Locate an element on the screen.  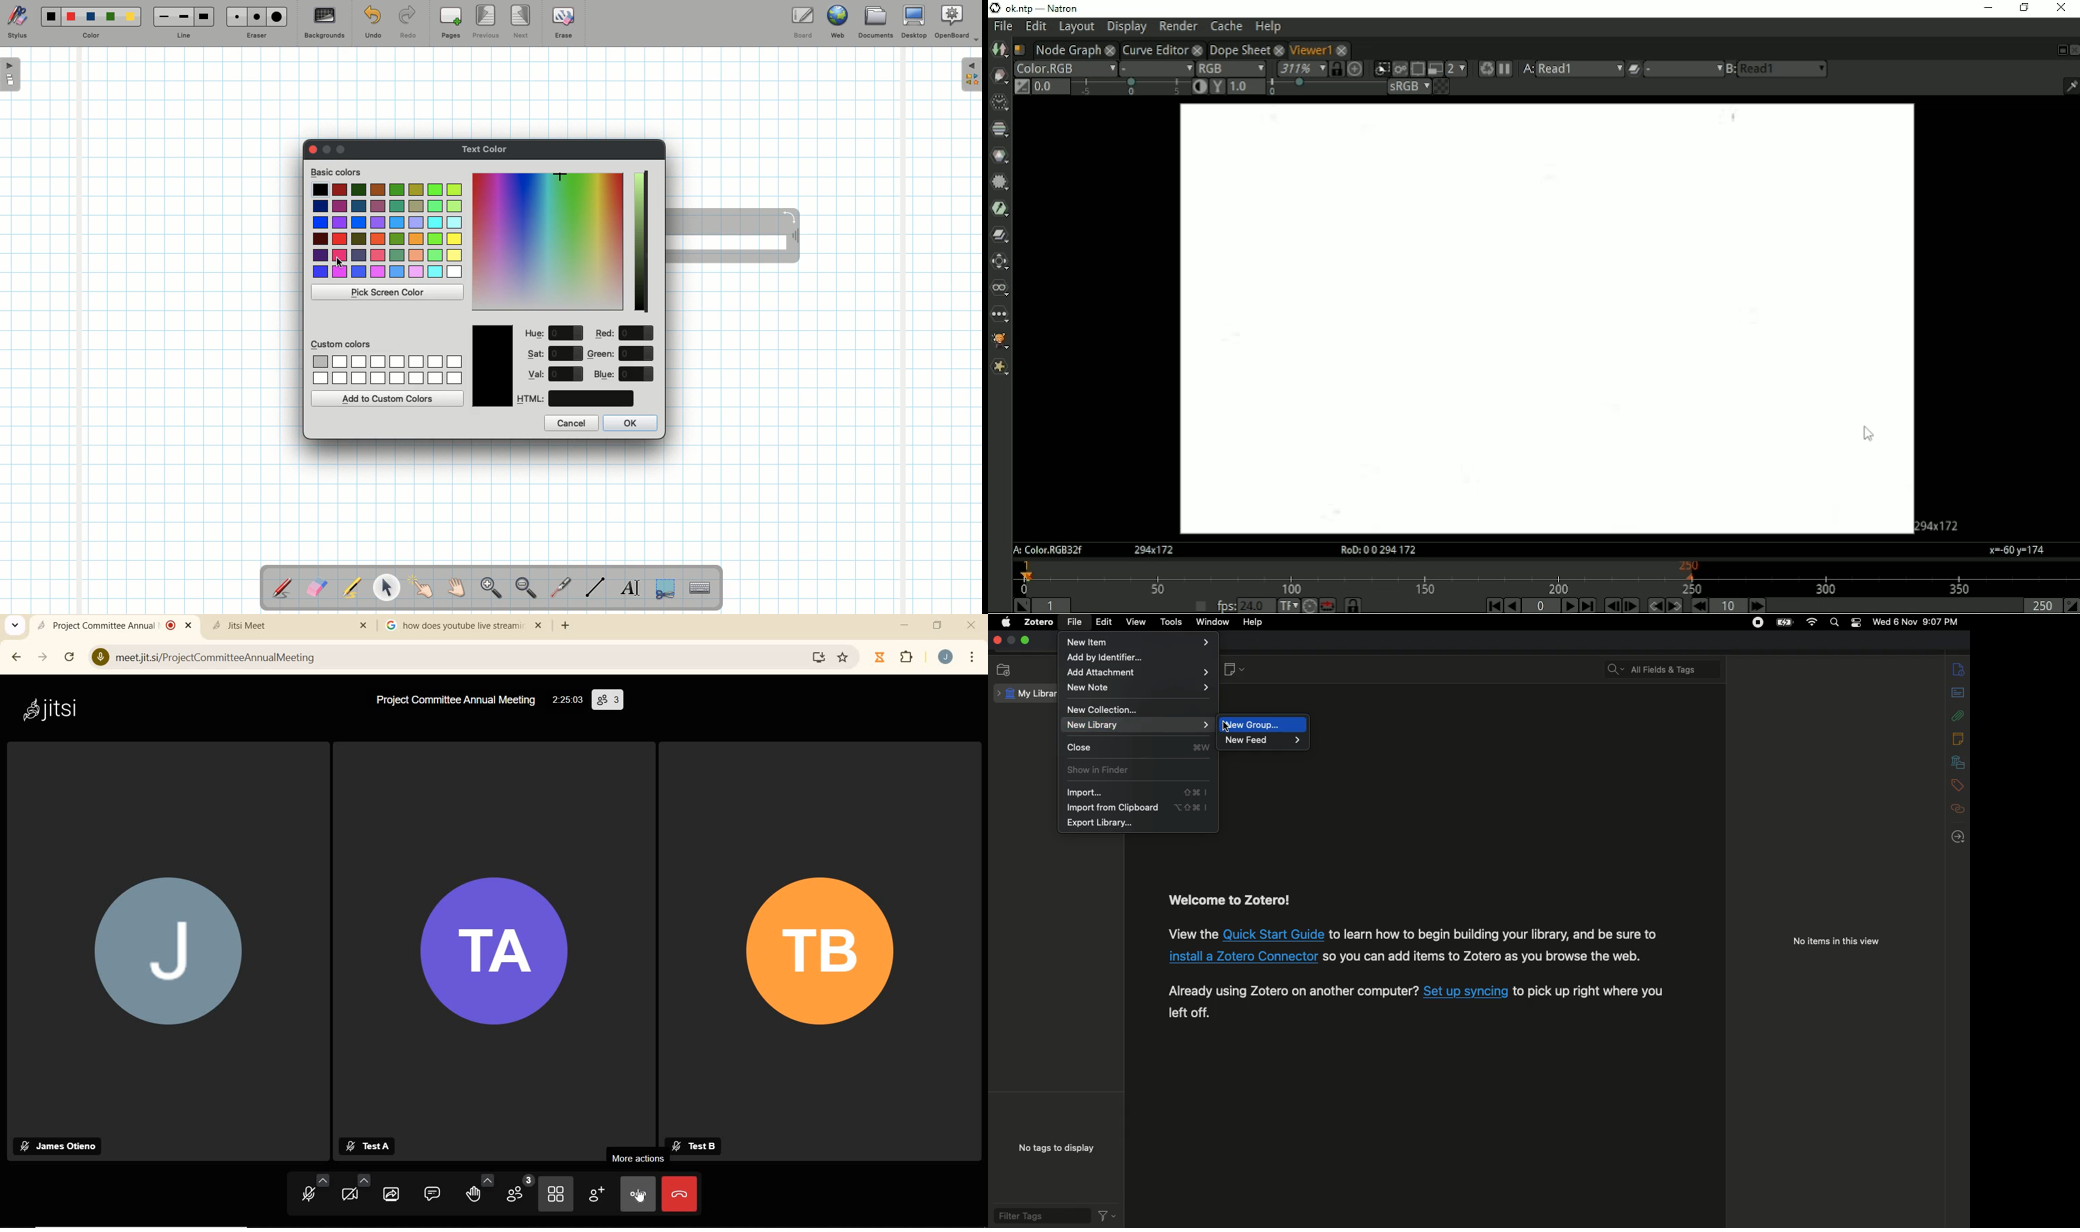
Zoom out is located at coordinates (526, 589).